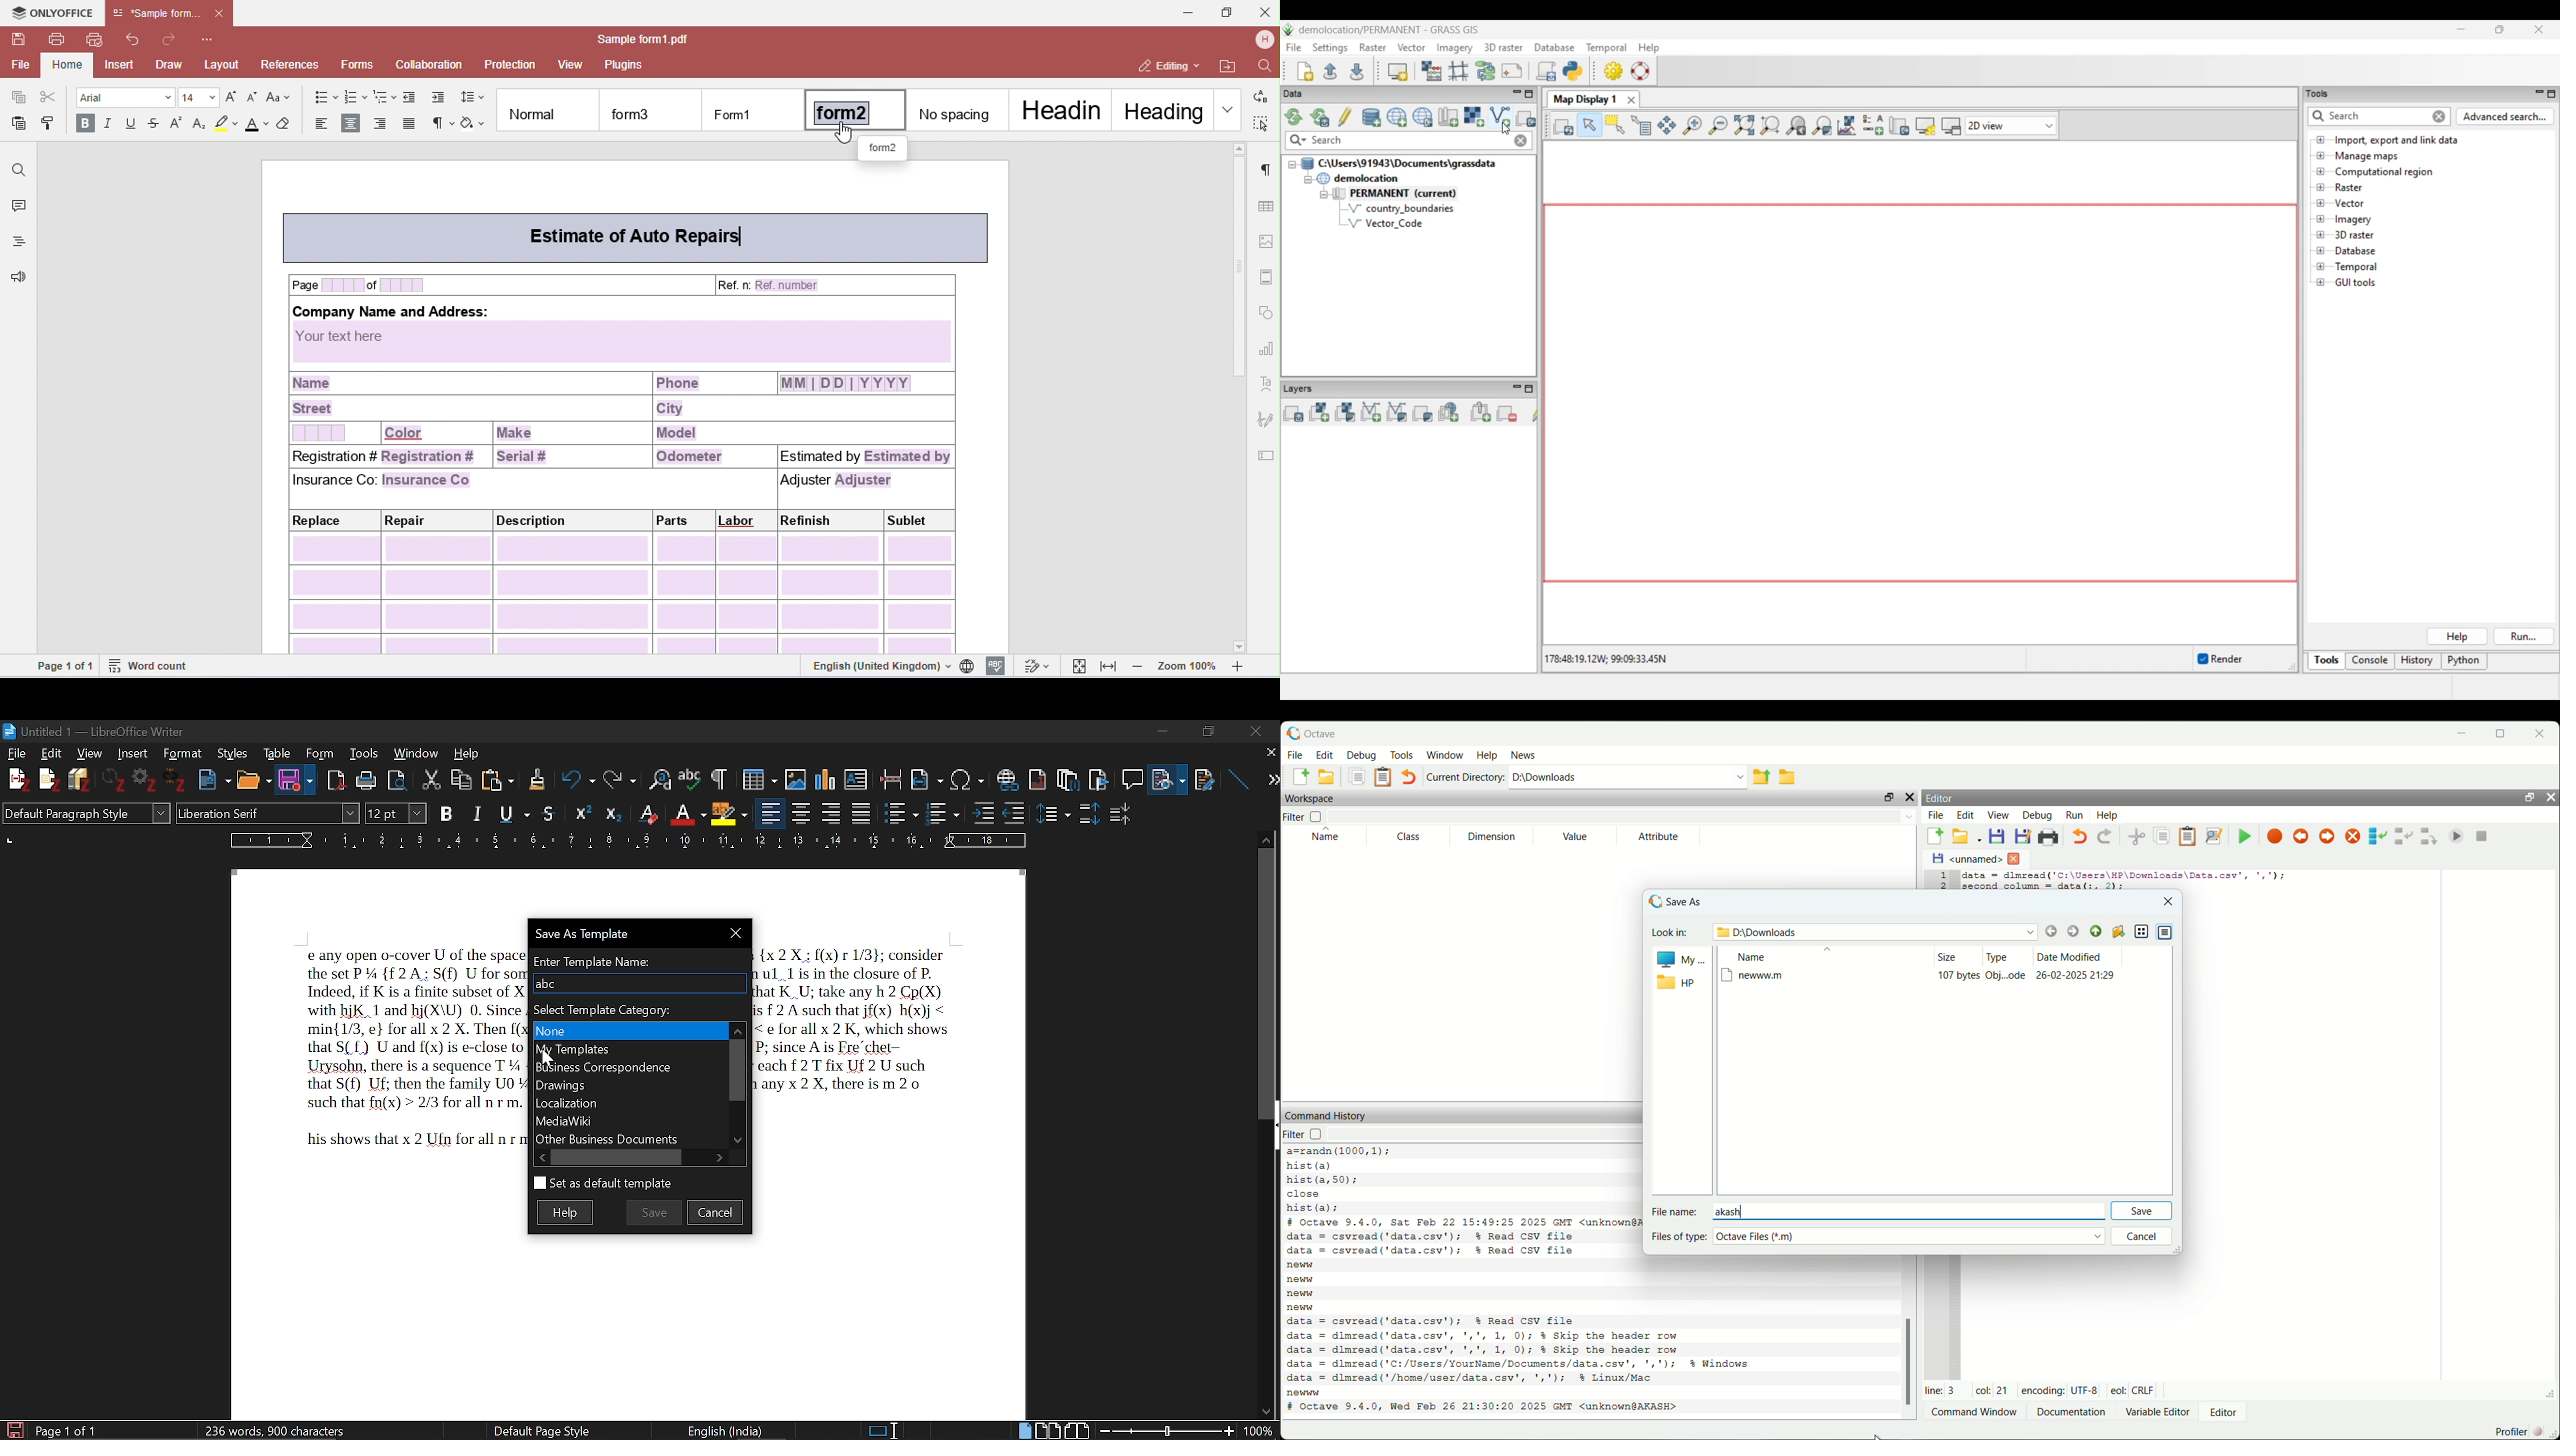 The image size is (2576, 1456). I want to click on , so click(178, 782).